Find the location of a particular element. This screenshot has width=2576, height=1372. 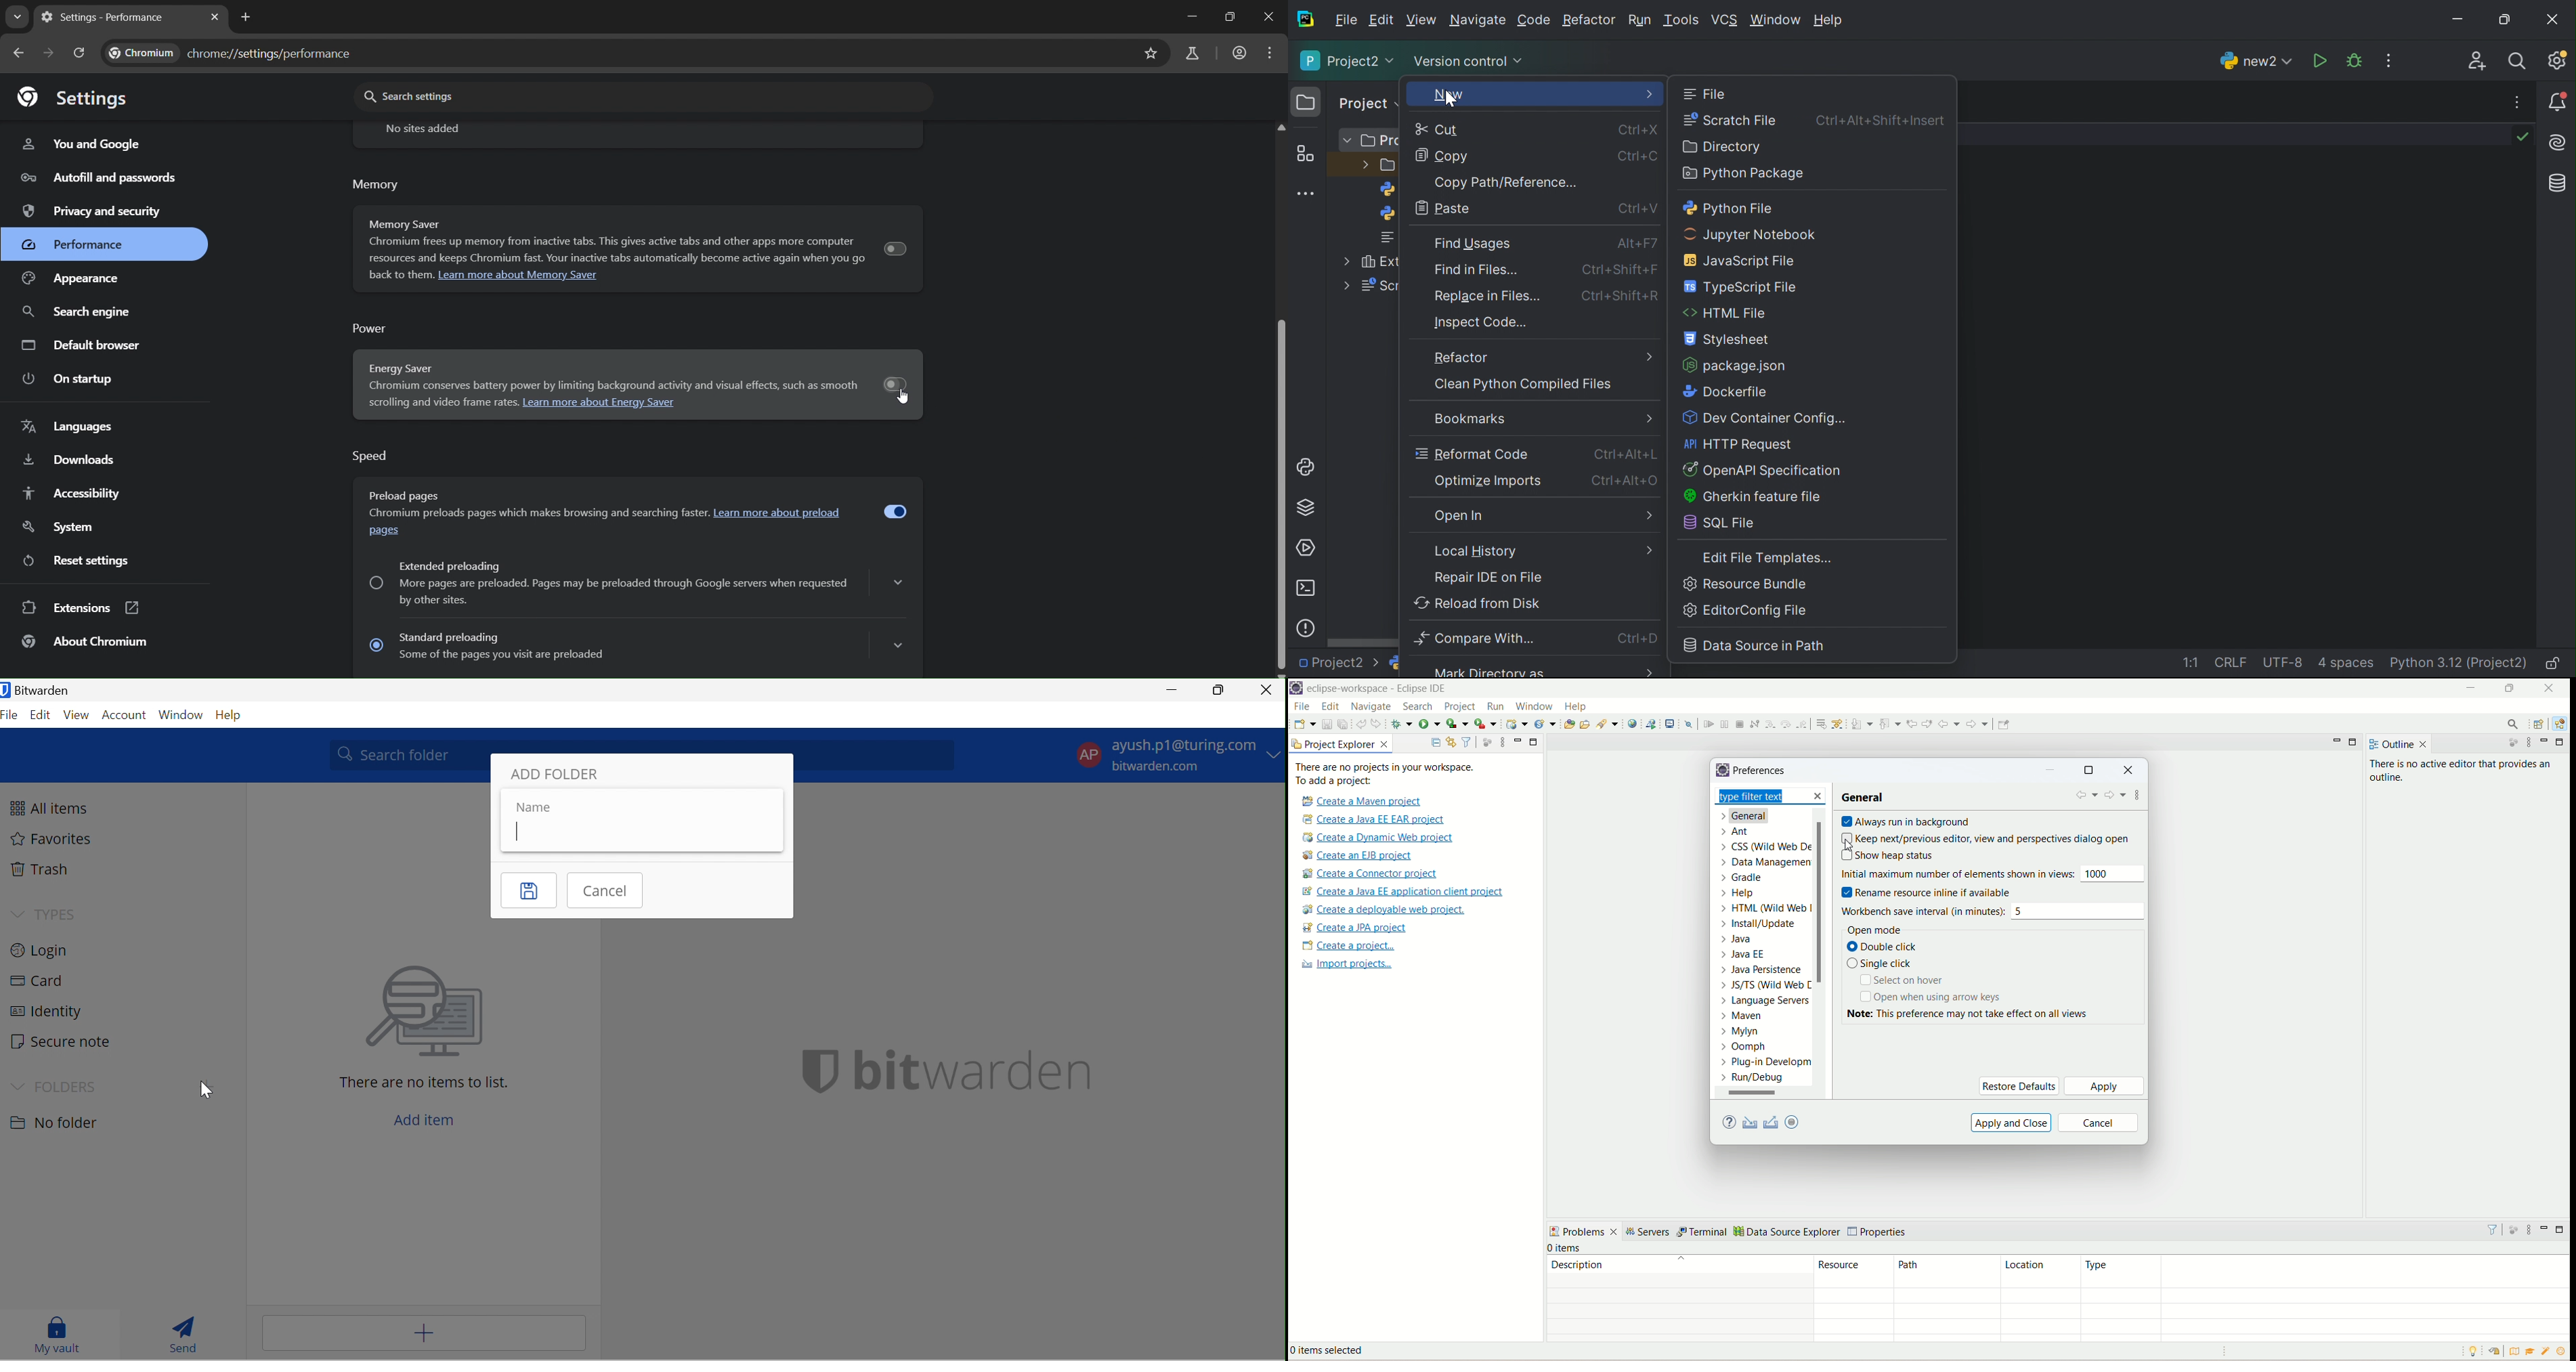

Local History is located at coordinates (1475, 552).